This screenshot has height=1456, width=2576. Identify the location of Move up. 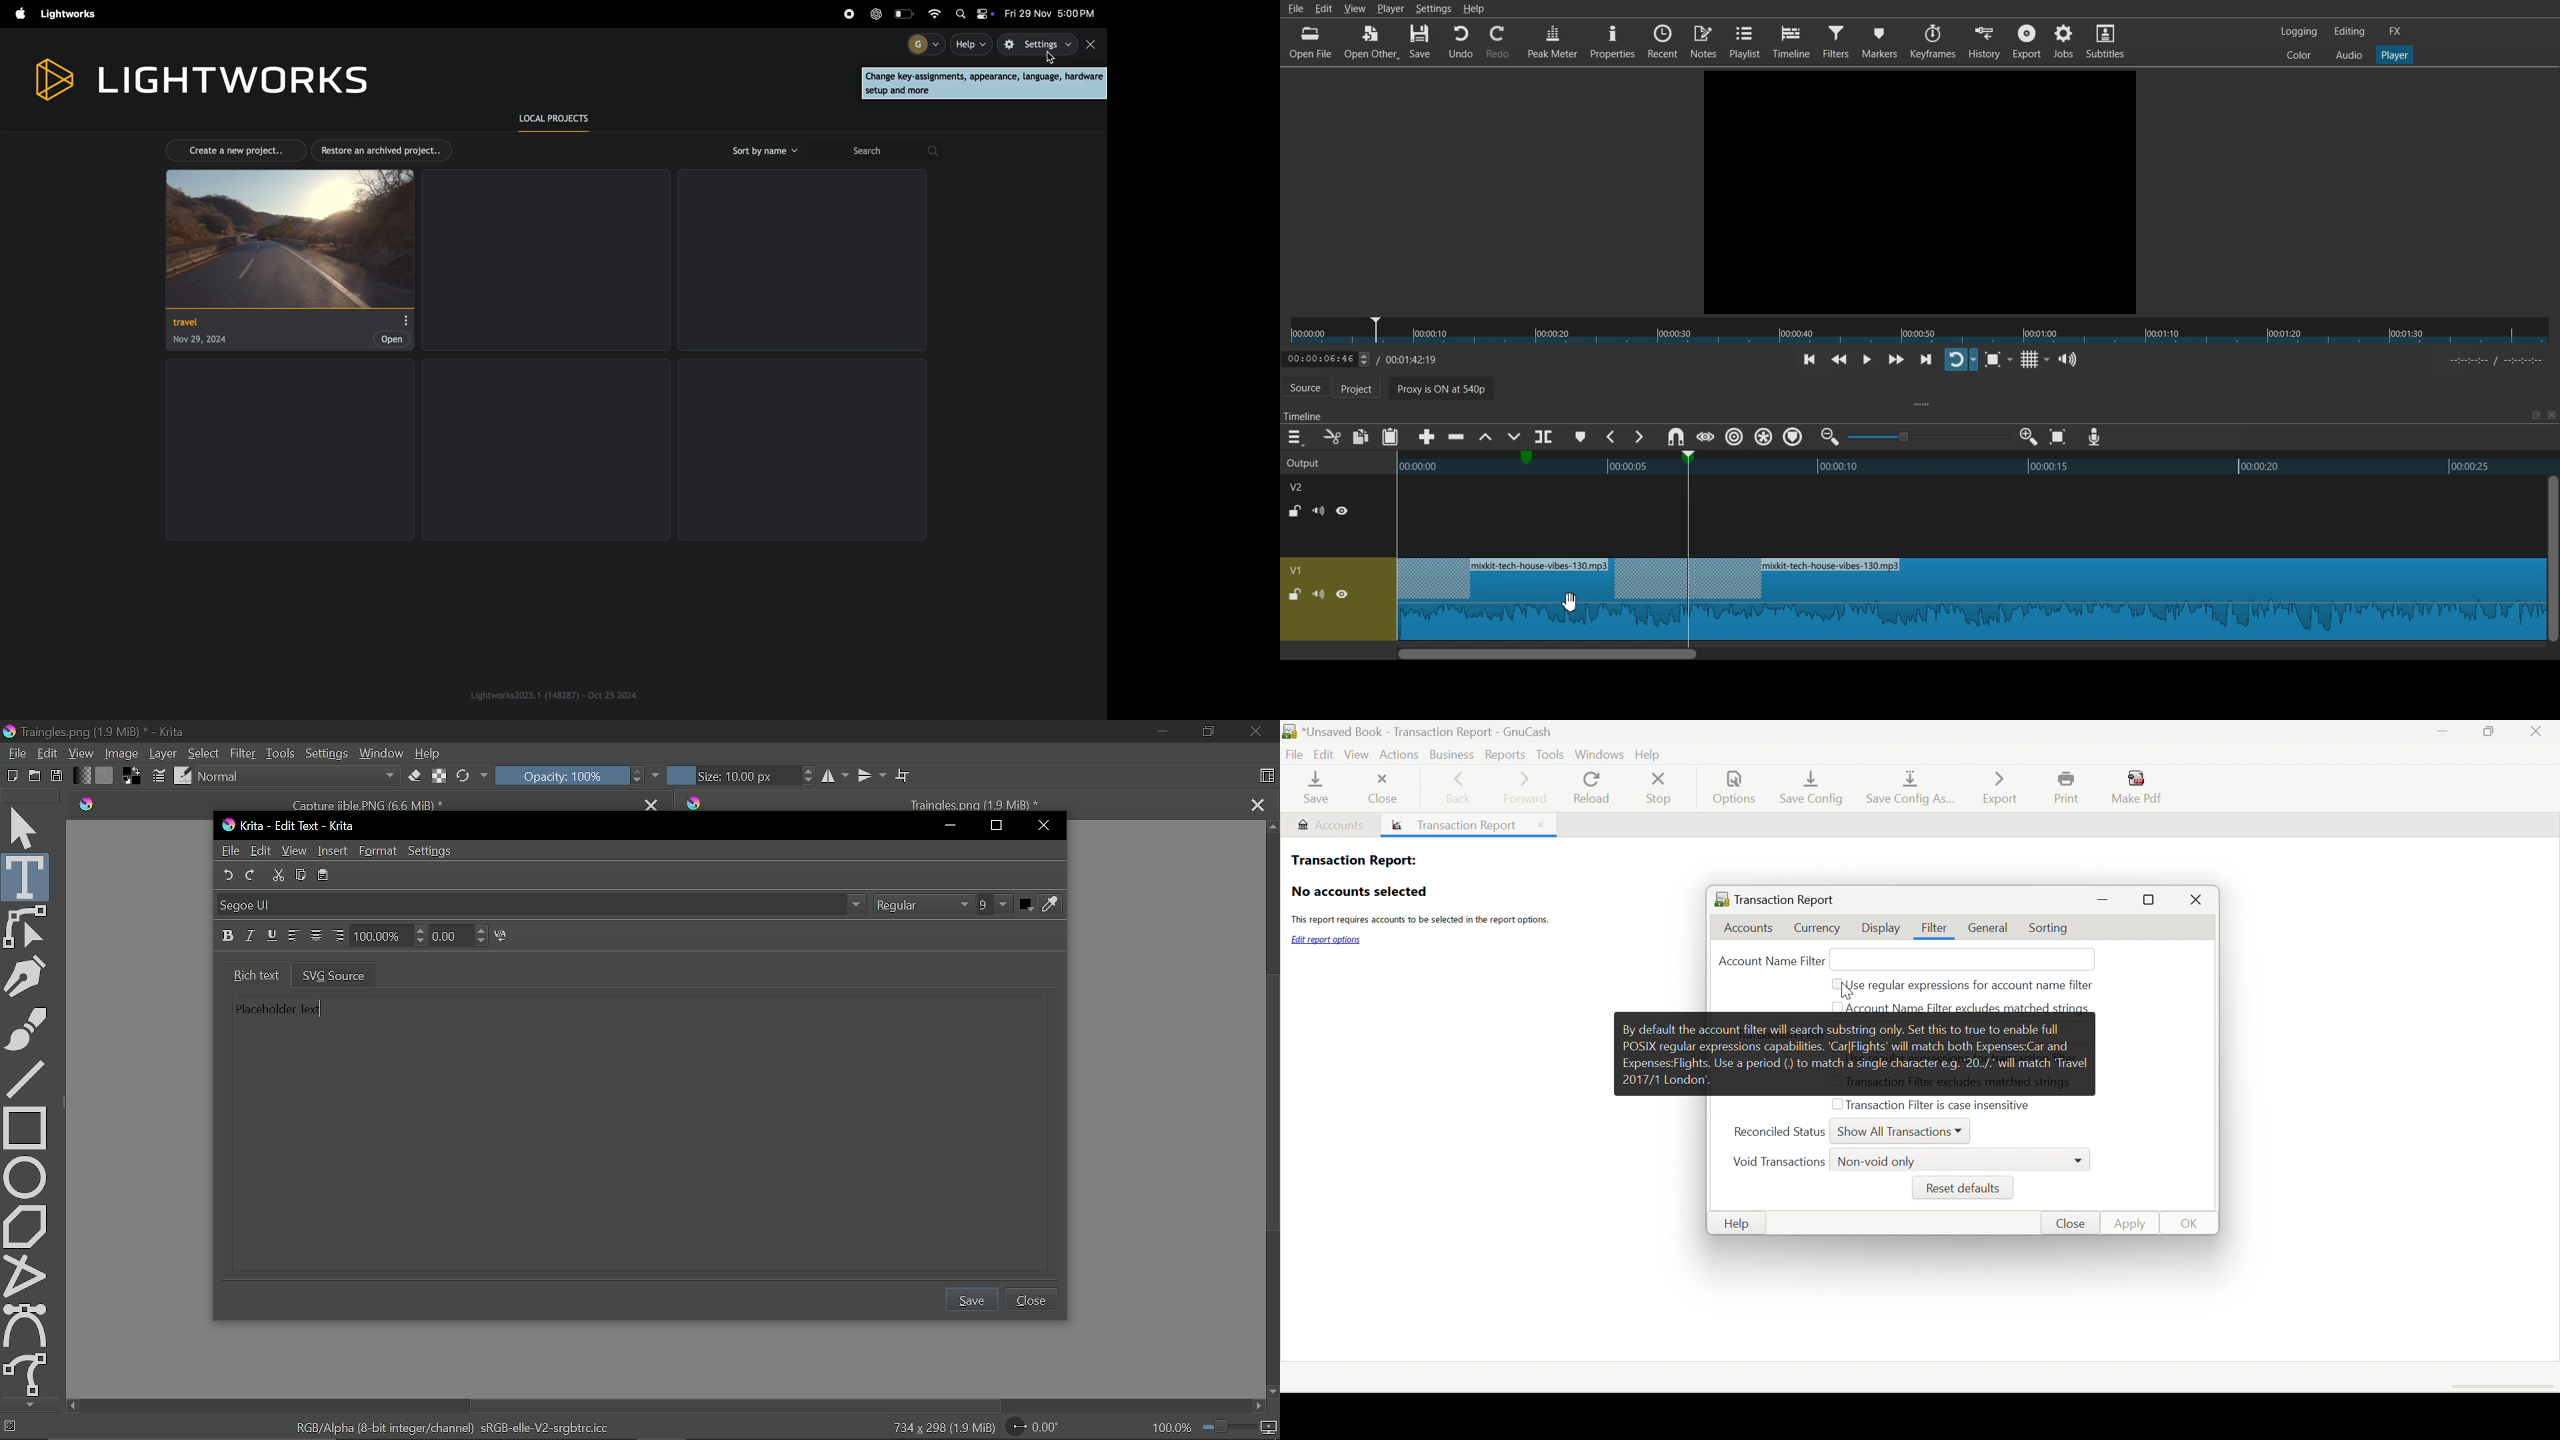
(1272, 827).